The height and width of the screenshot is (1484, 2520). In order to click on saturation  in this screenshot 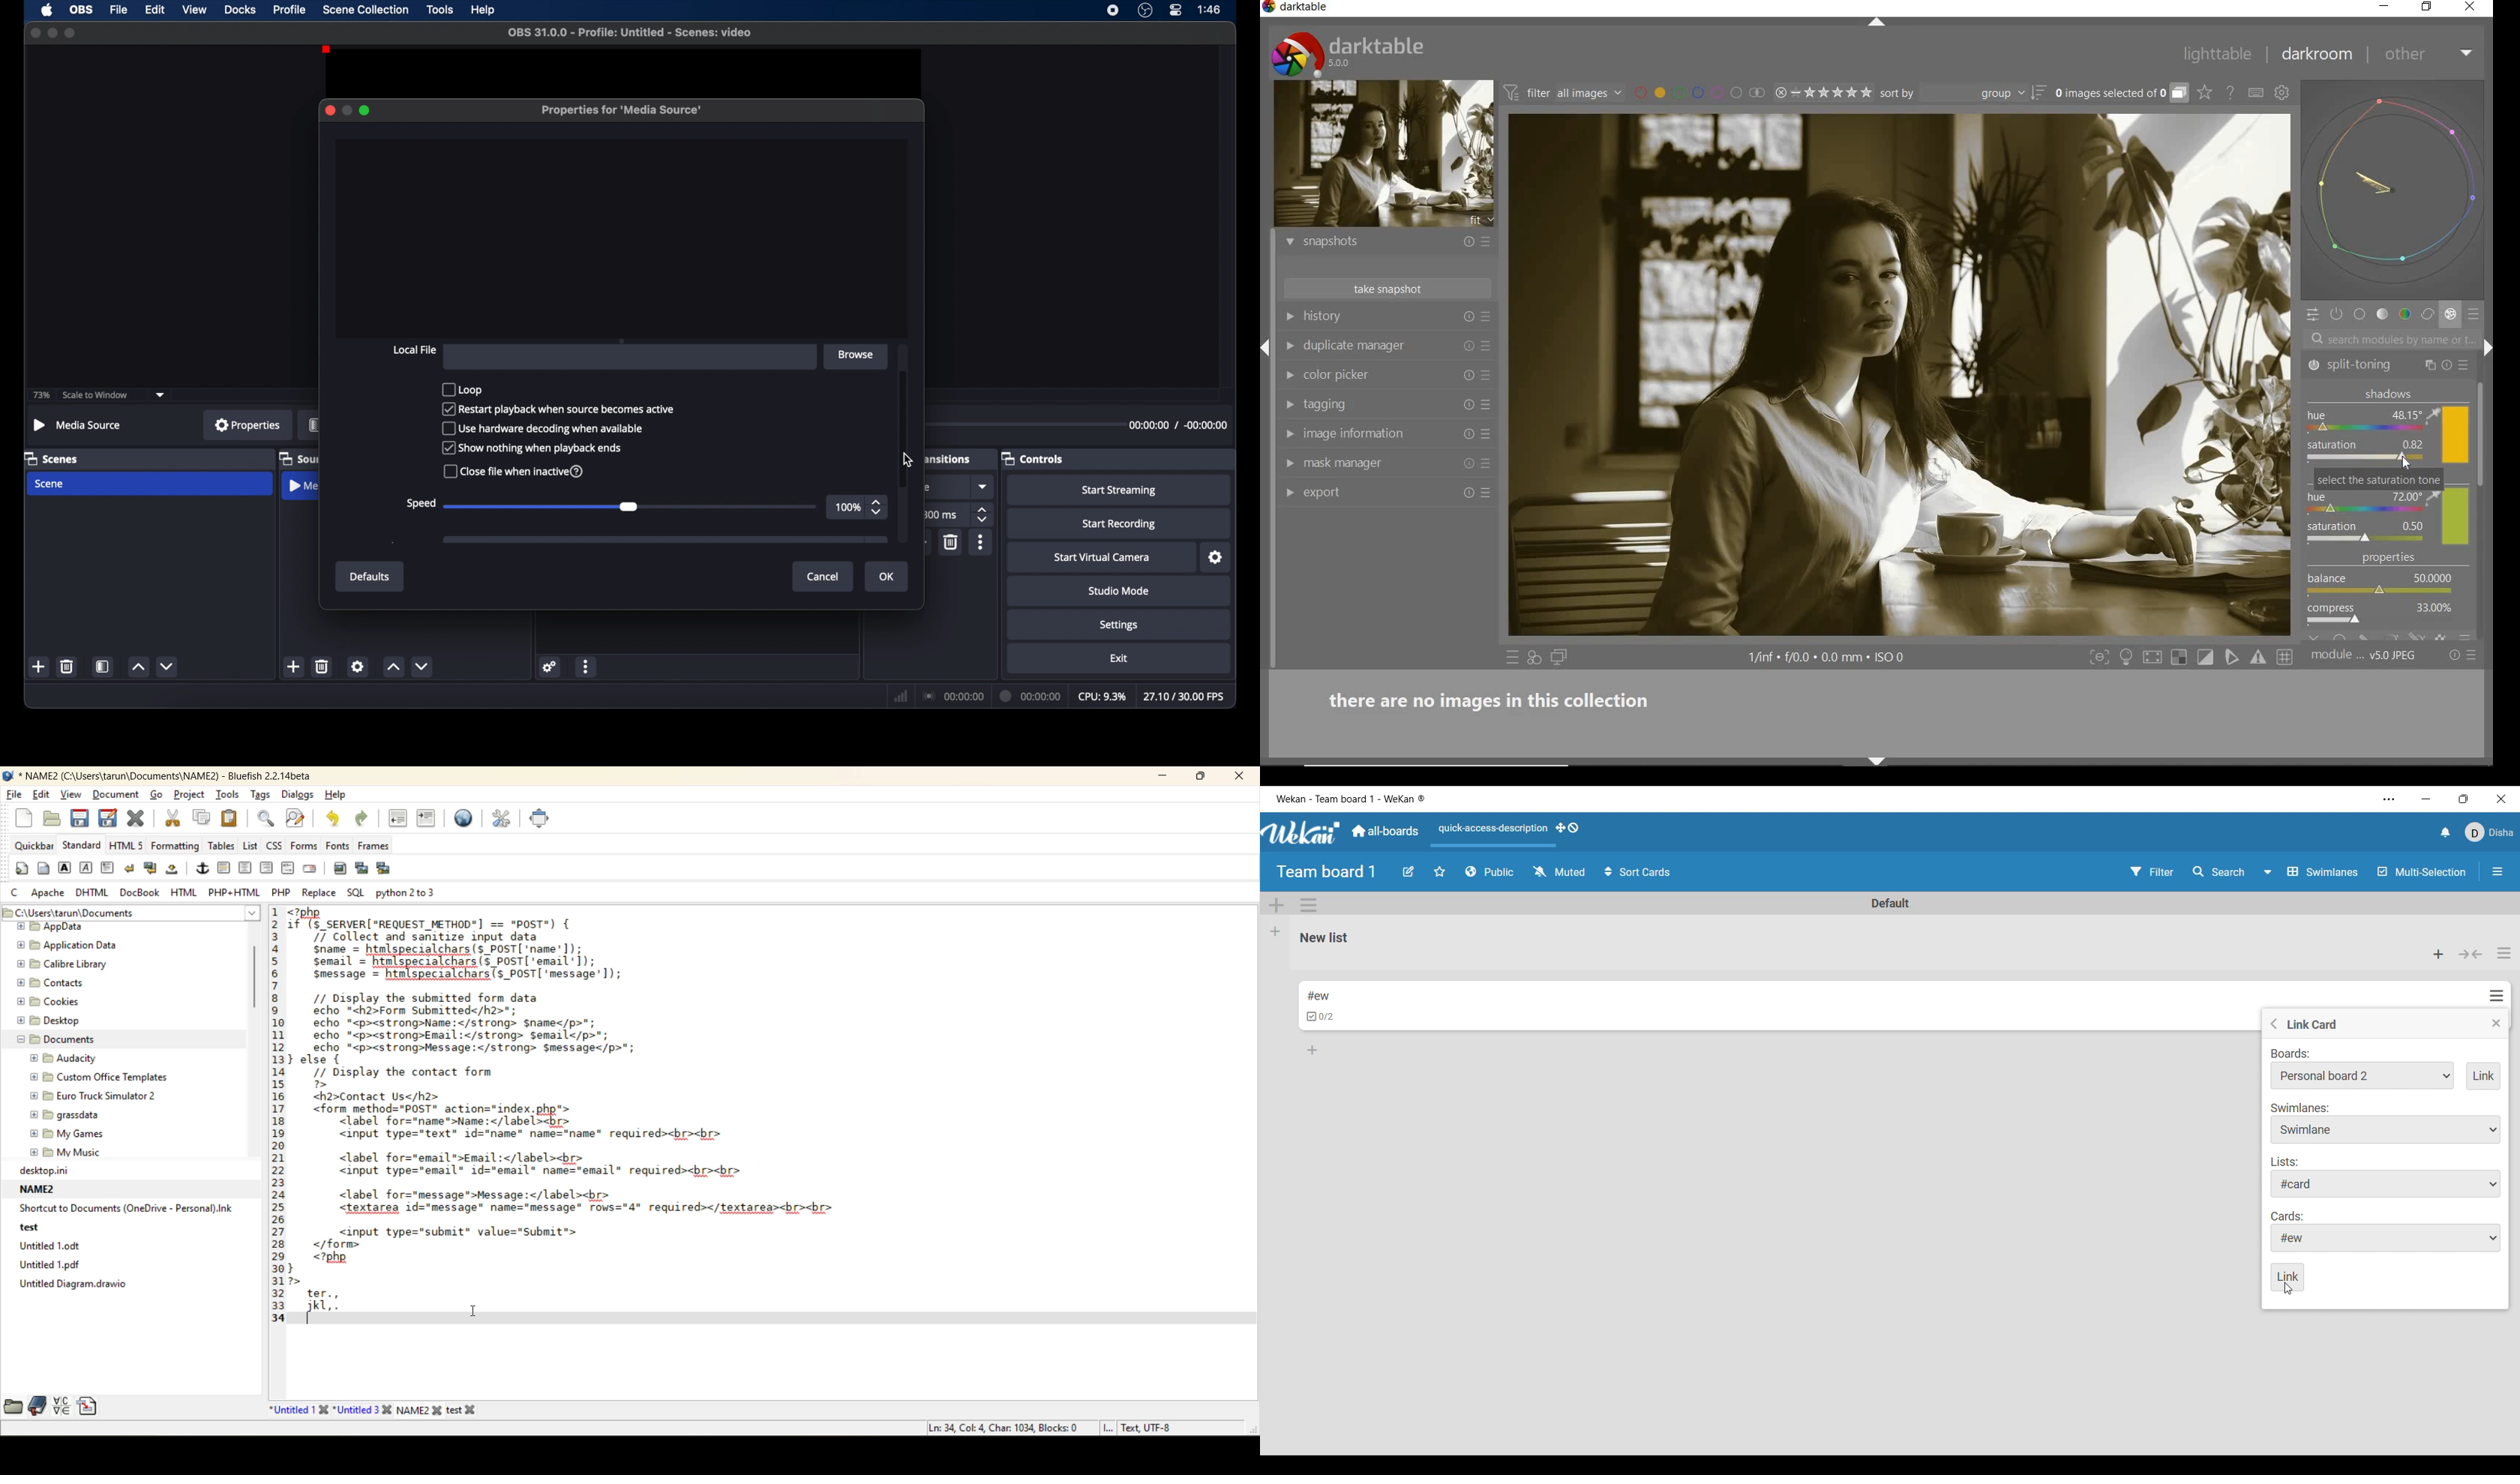, I will do `click(2367, 453)`.